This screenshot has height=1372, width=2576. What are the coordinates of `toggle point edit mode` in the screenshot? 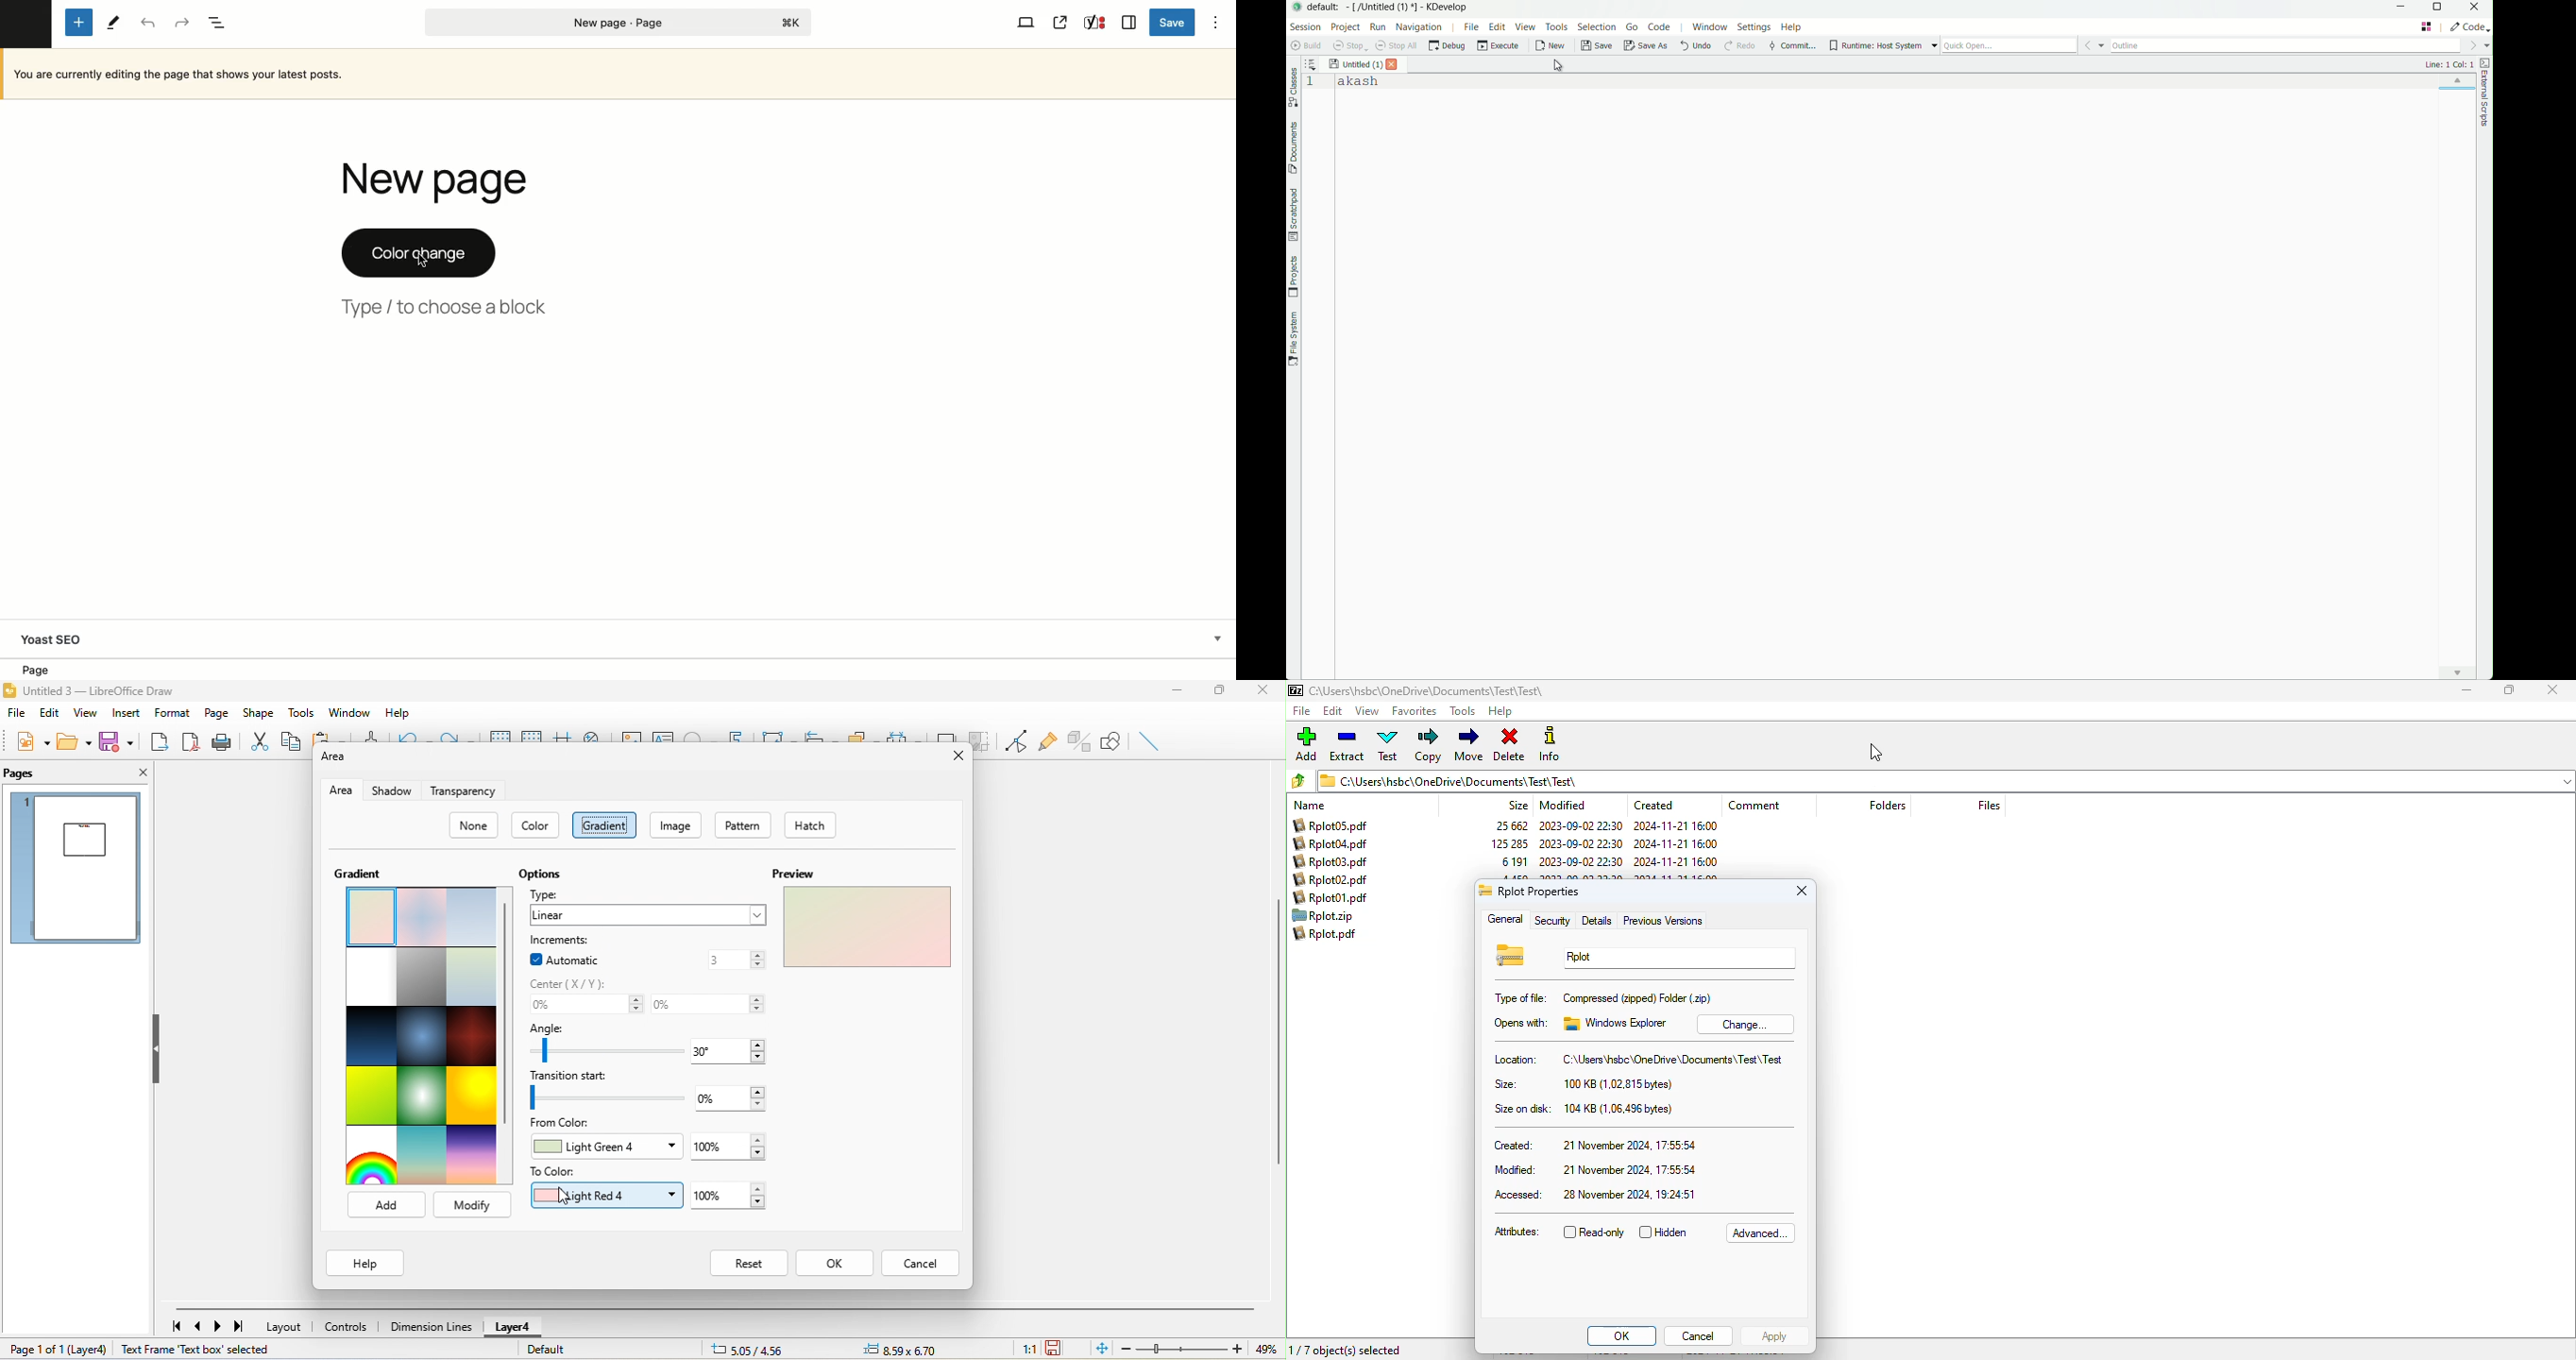 It's located at (1017, 741).